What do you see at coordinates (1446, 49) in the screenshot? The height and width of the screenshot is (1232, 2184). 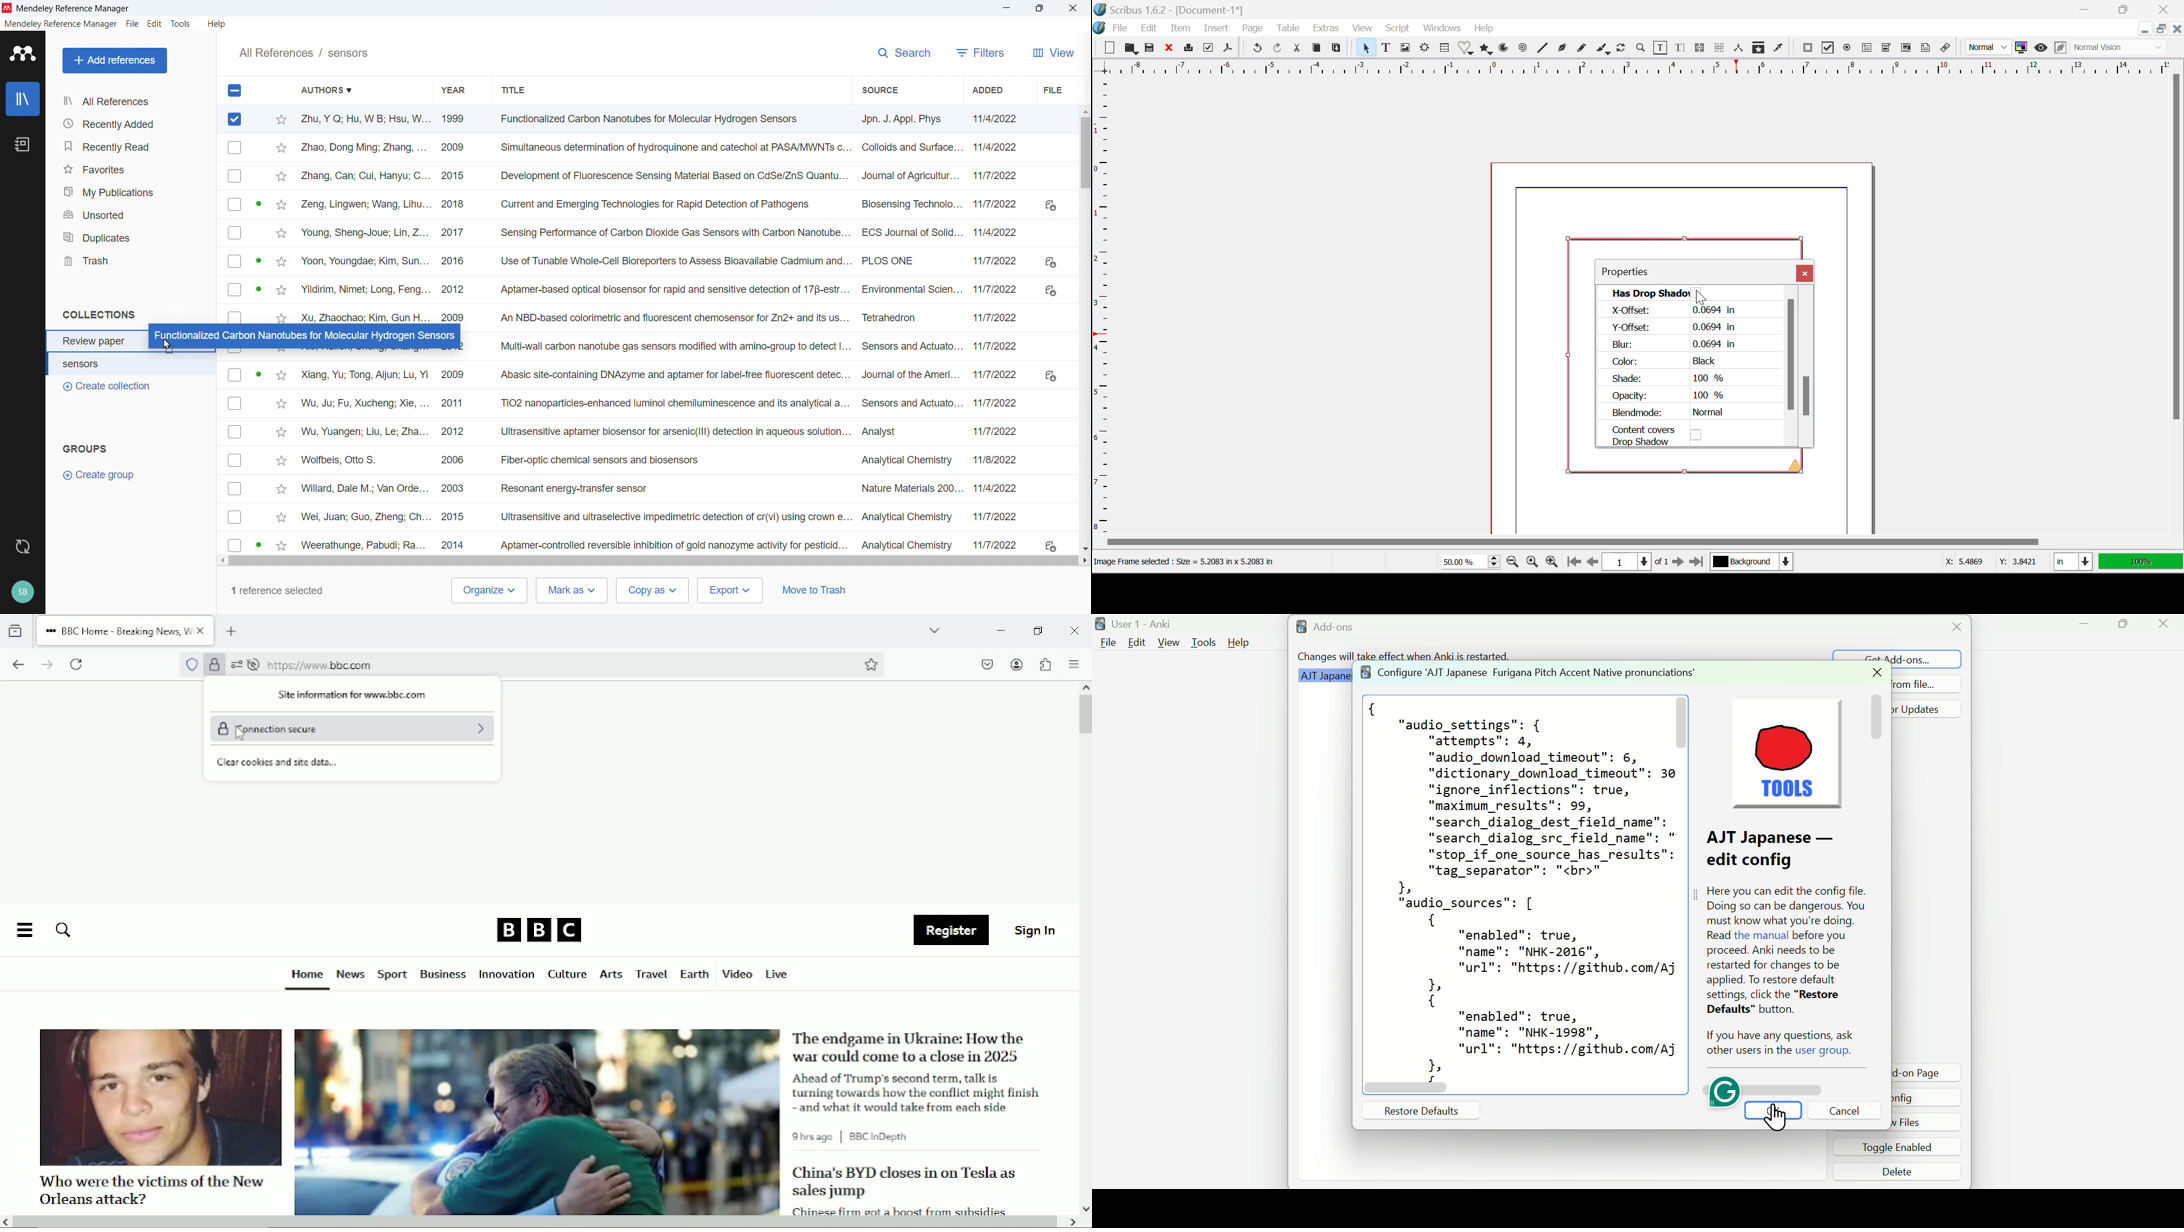 I see `Insert Table` at bounding box center [1446, 49].